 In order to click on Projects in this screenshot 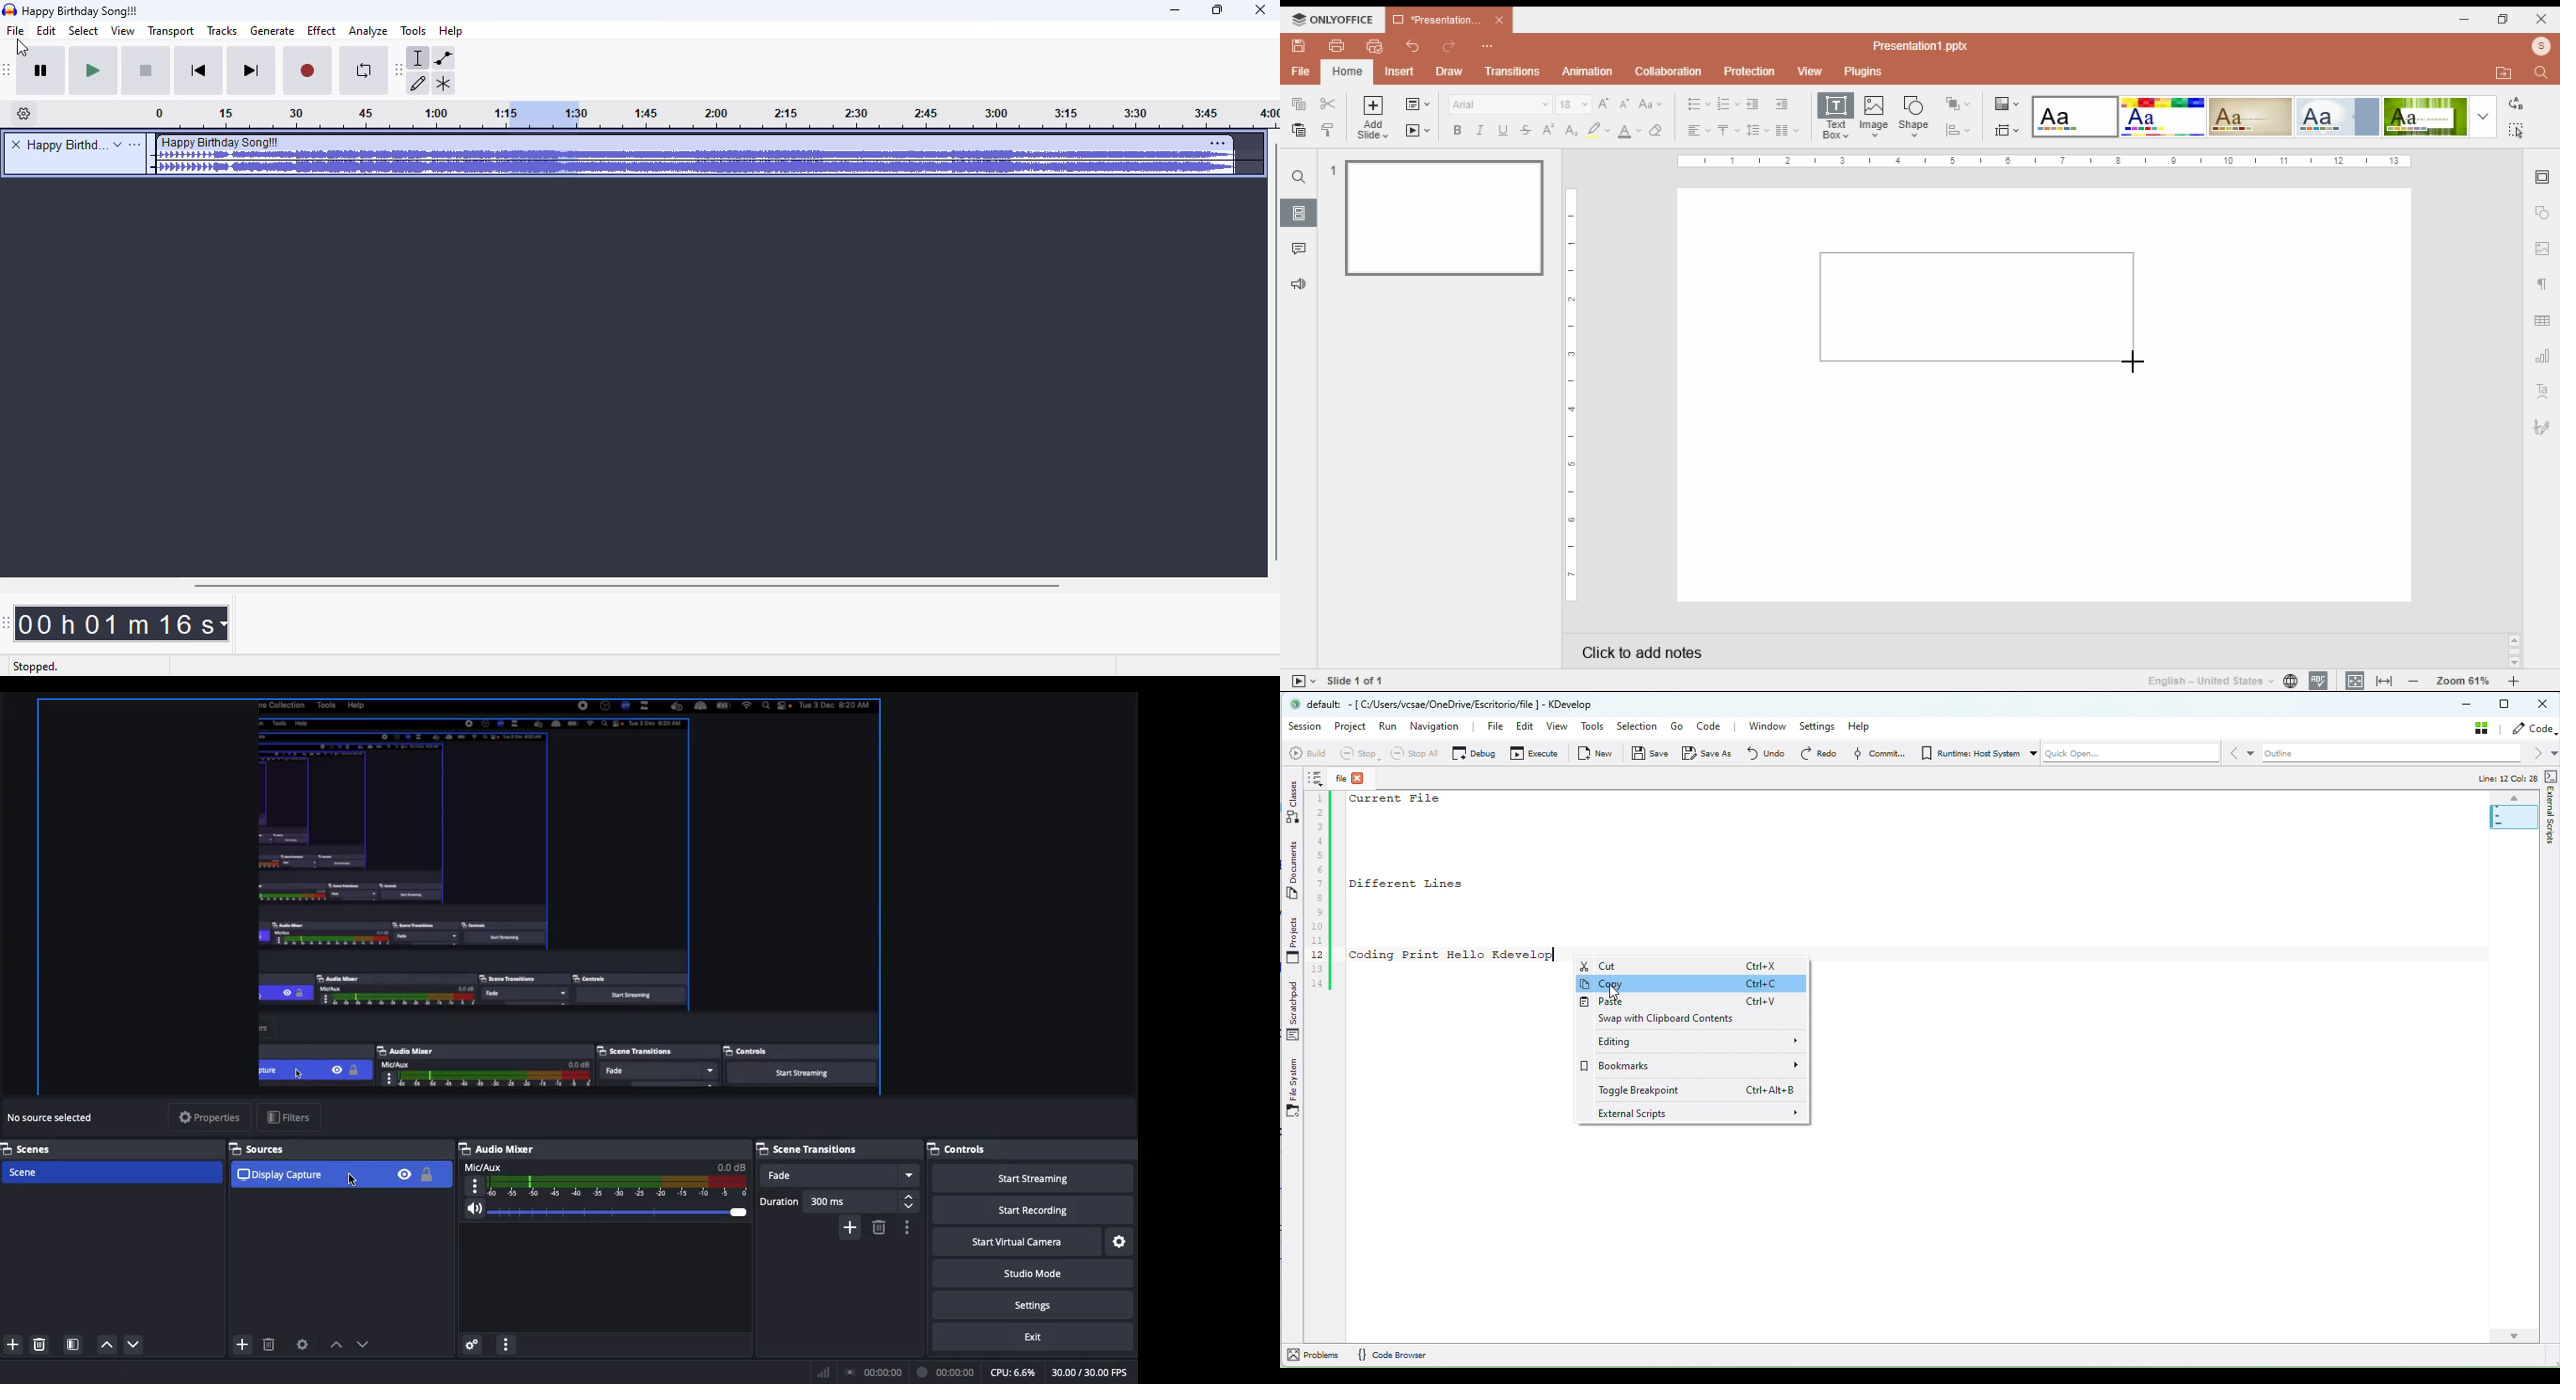, I will do `click(1293, 942)`.